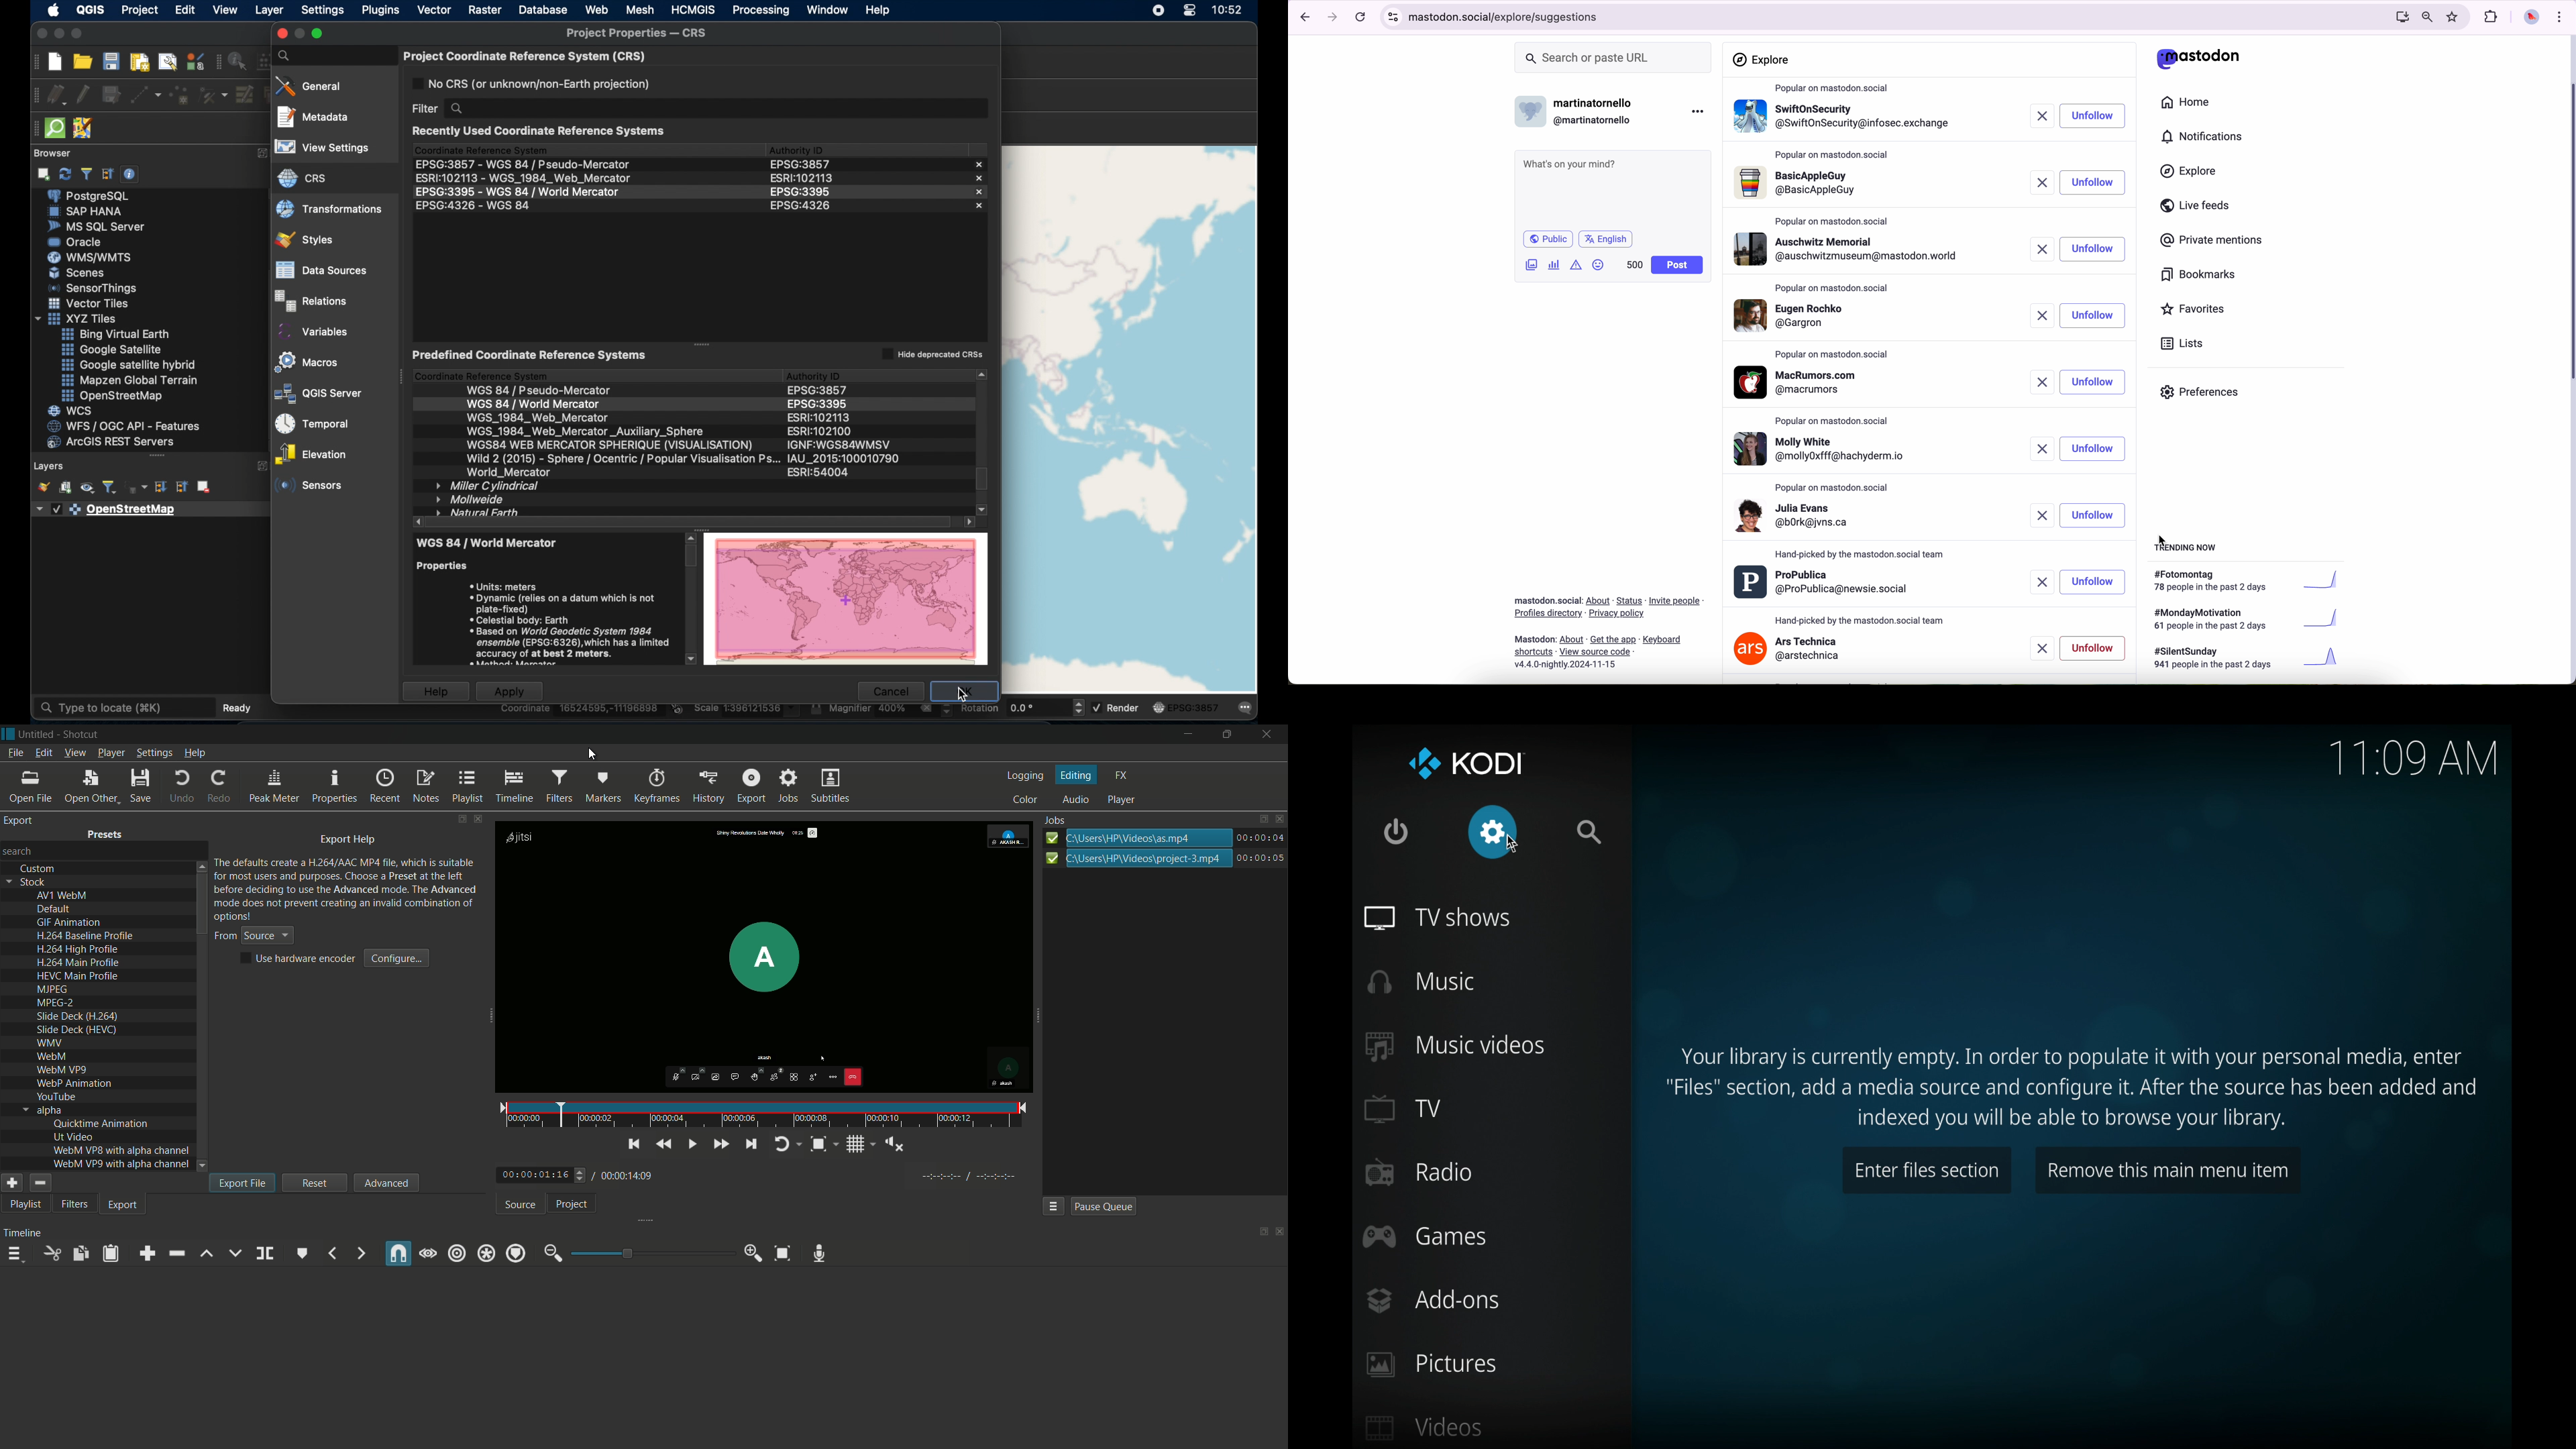 Image resolution: width=2576 pixels, height=1456 pixels. Describe the element at coordinates (111, 1254) in the screenshot. I see `paste filters` at that location.